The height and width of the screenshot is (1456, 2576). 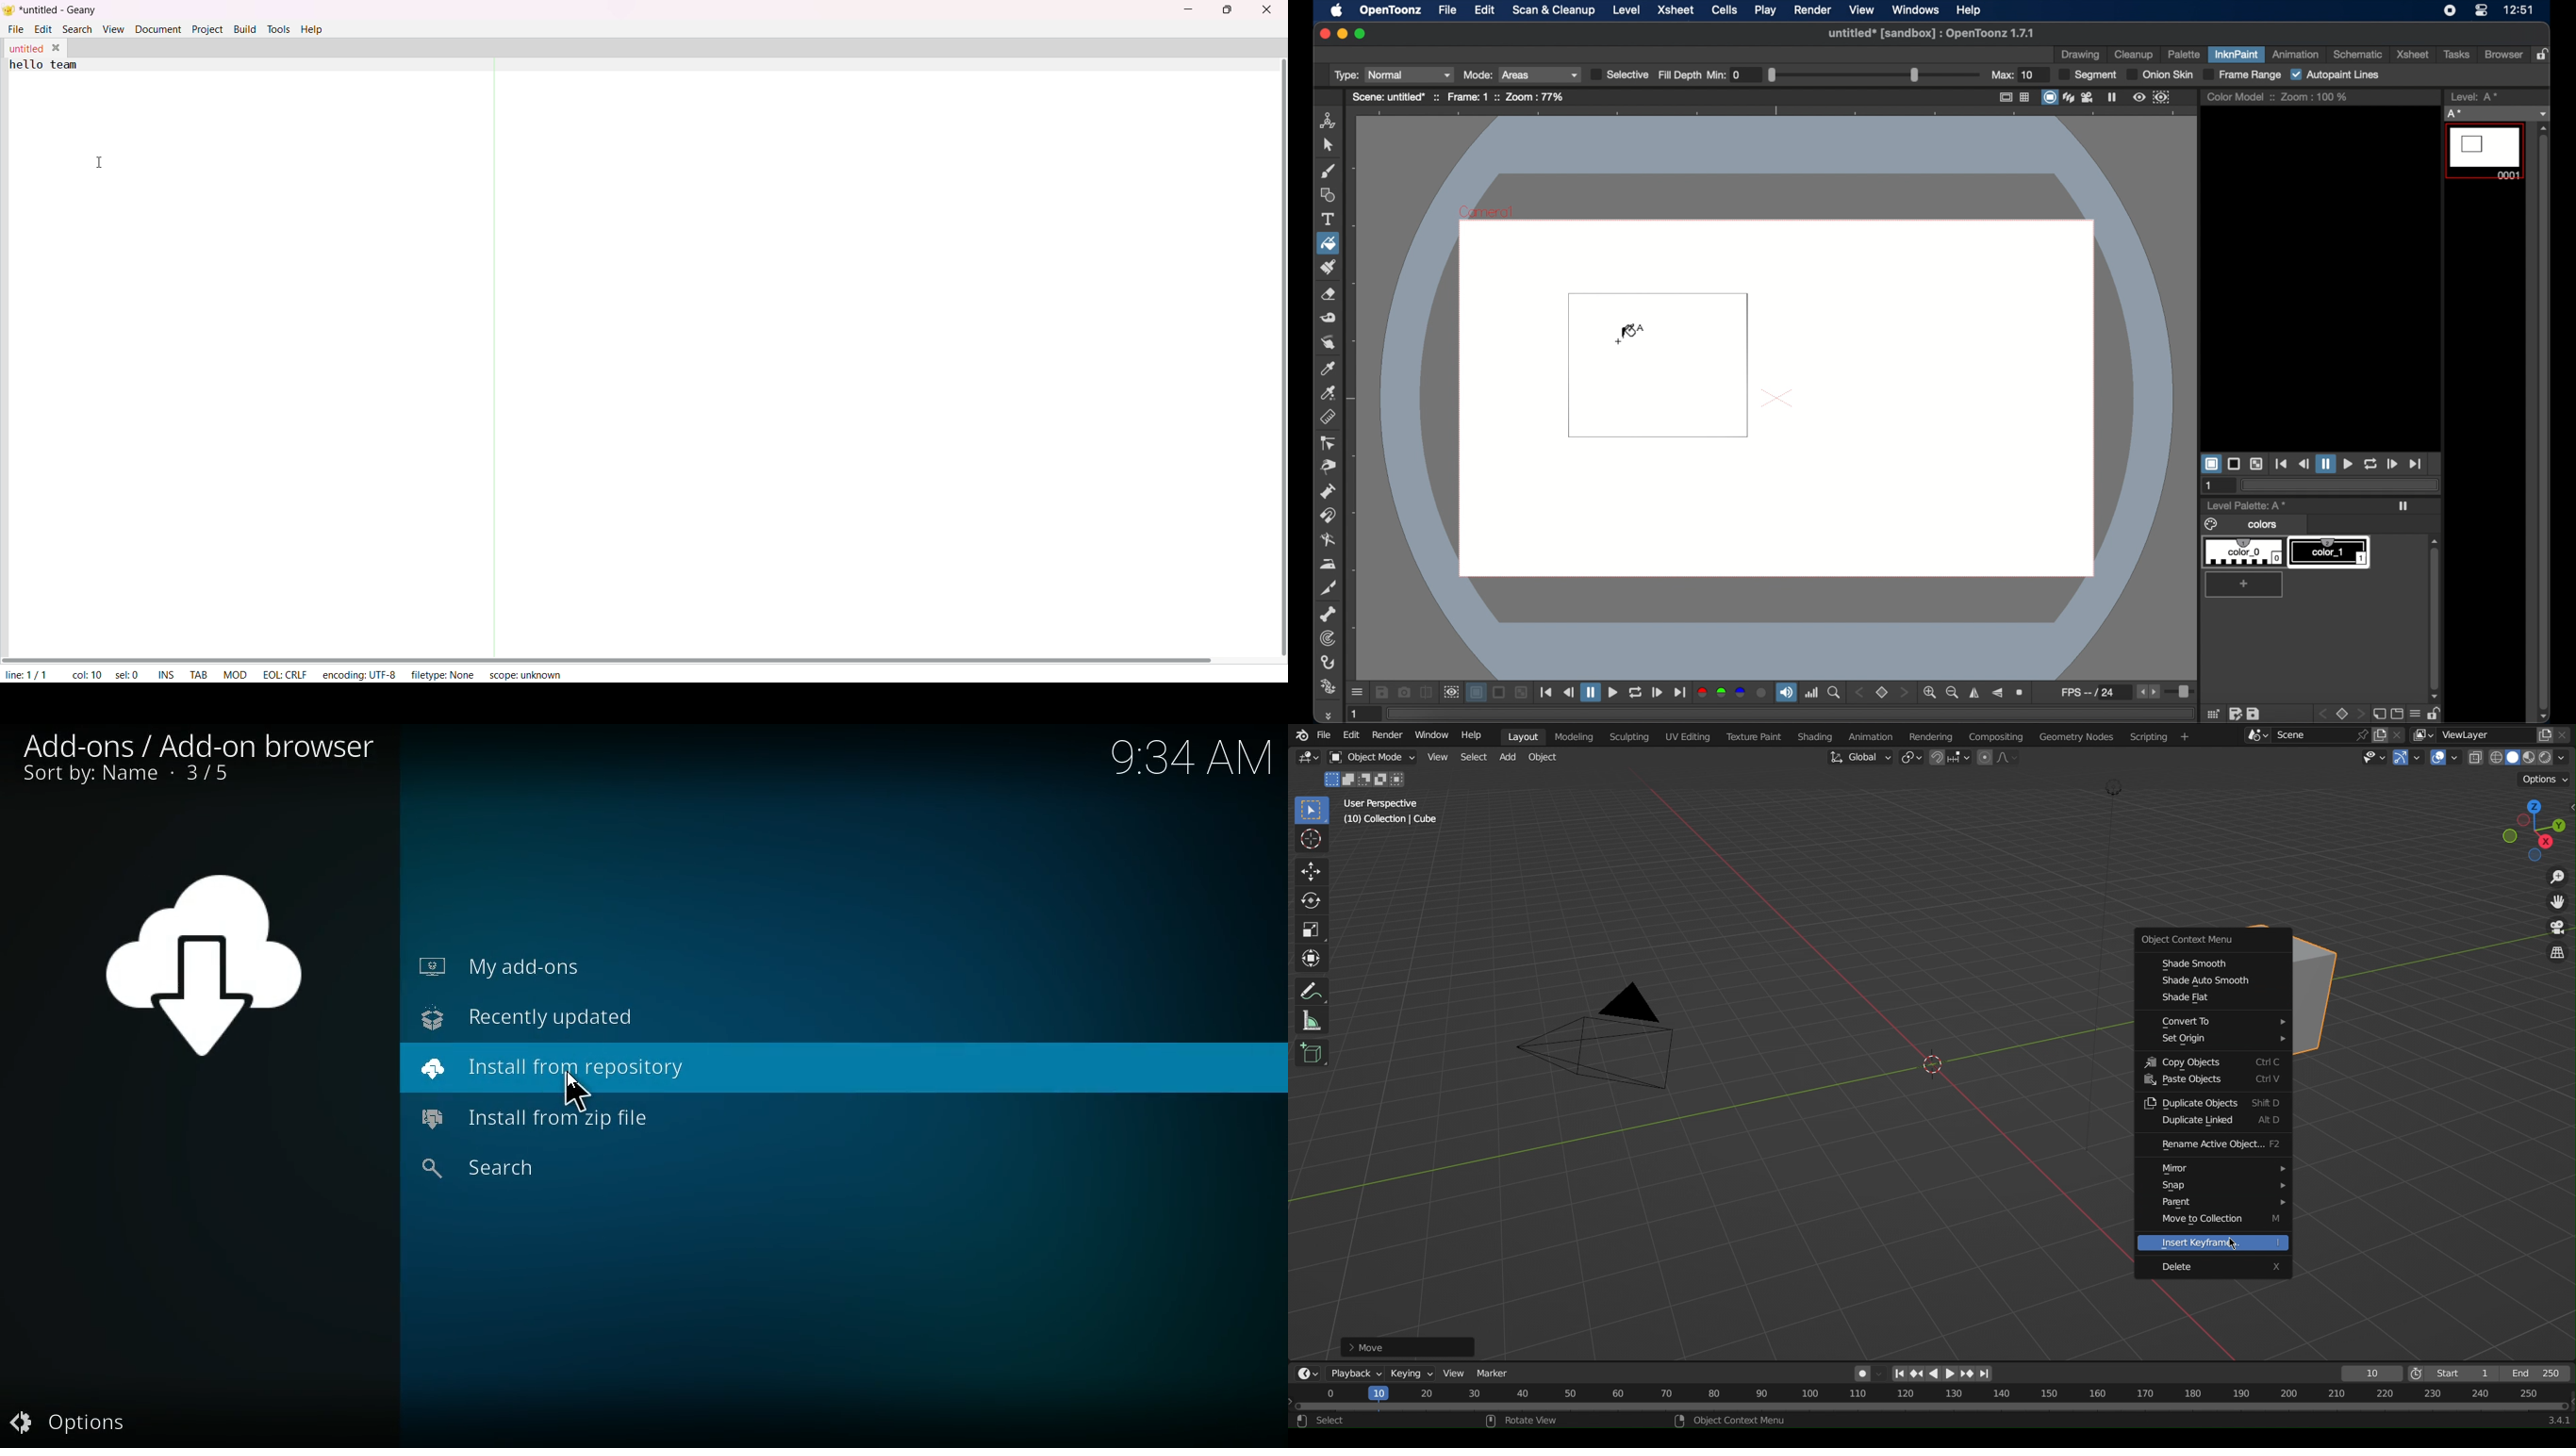 I want to click on Shade Flat, so click(x=2209, y=1001).